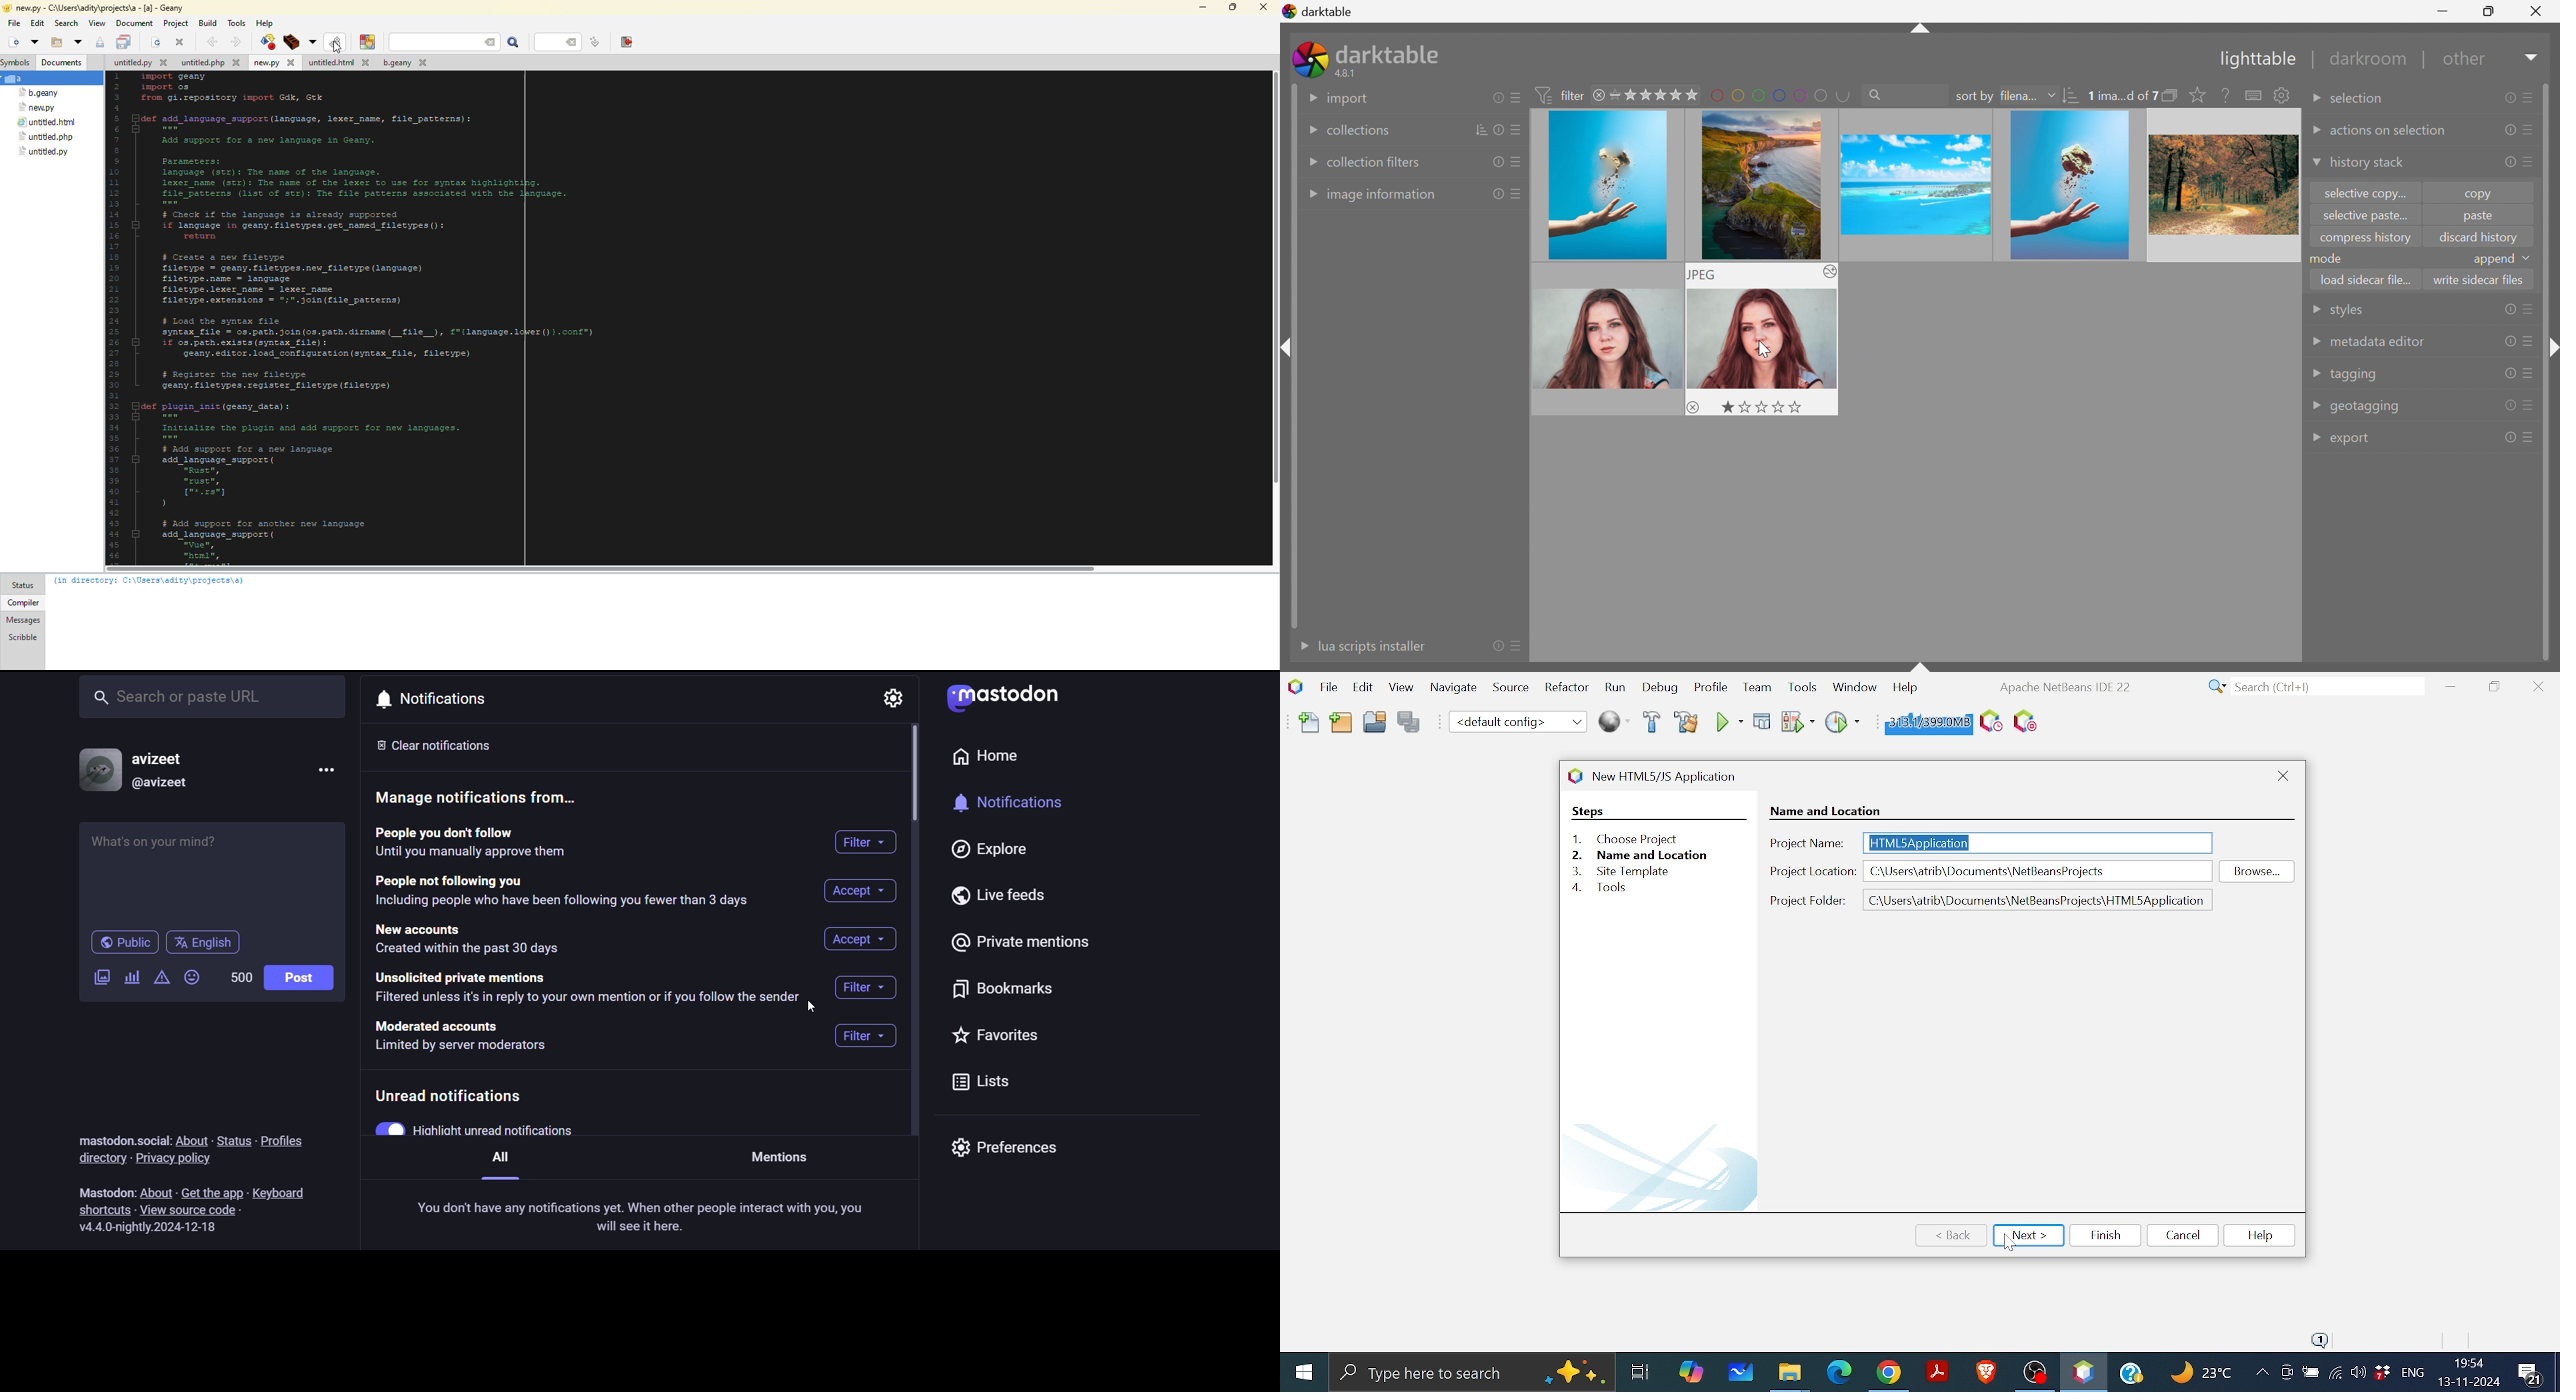 The width and height of the screenshot is (2576, 1400). I want to click on compress history, so click(2365, 239).